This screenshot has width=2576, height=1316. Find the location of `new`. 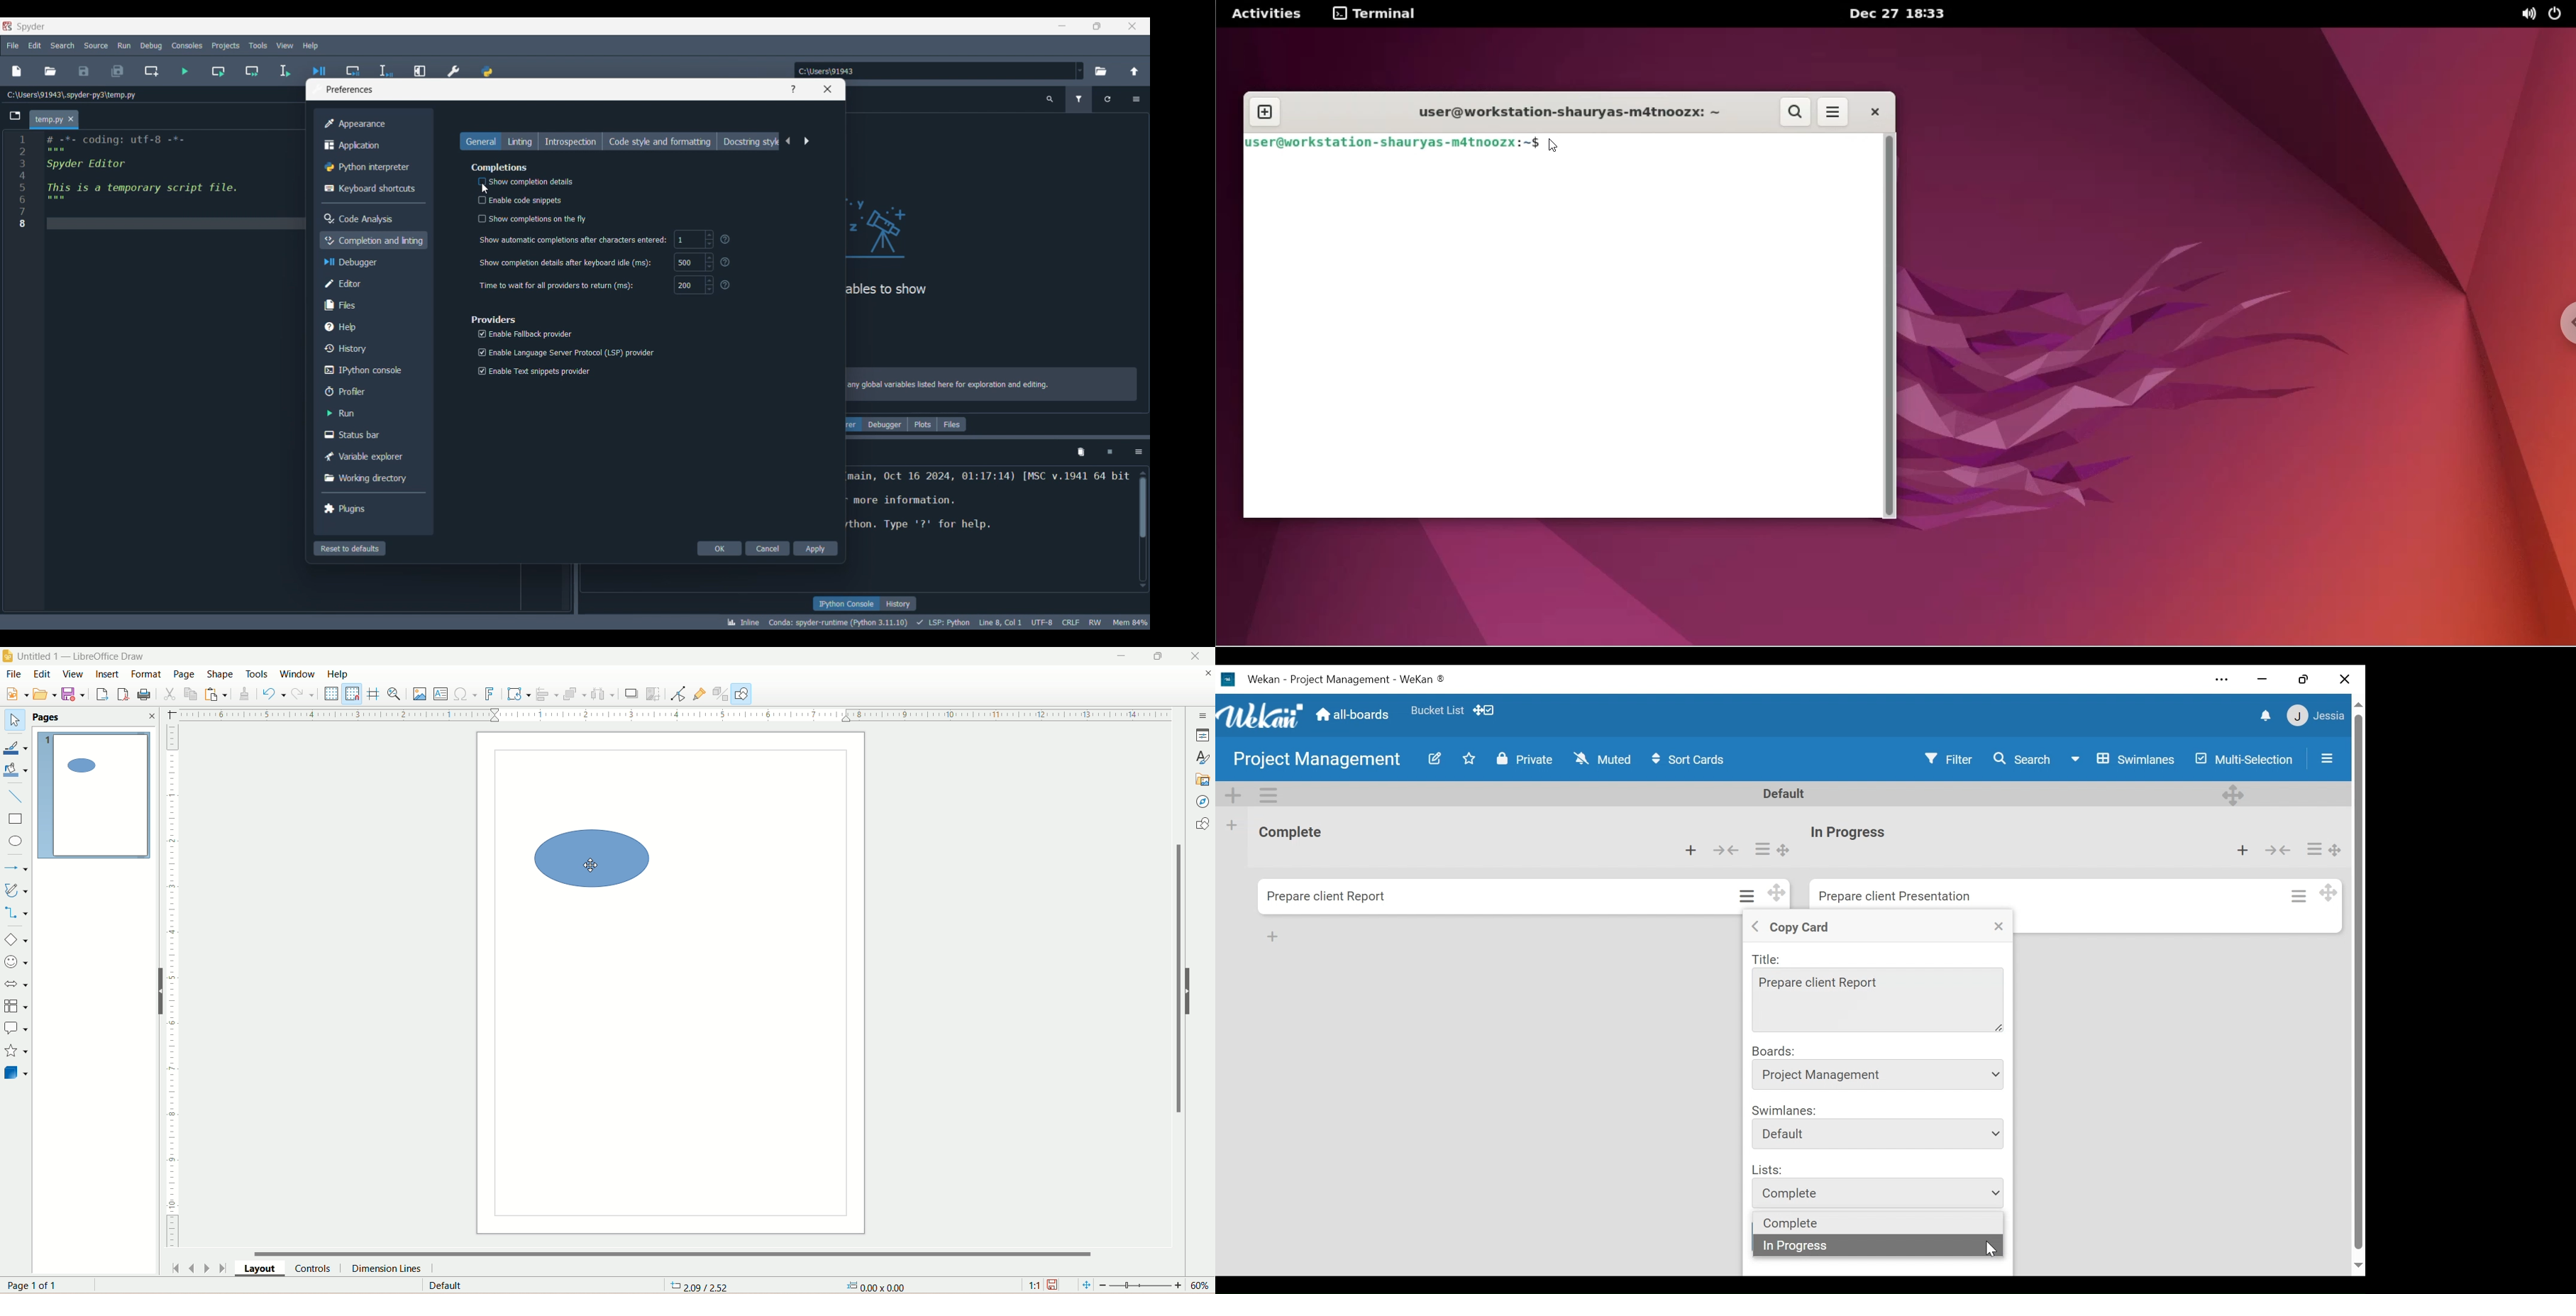

new is located at coordinates (18, 694).